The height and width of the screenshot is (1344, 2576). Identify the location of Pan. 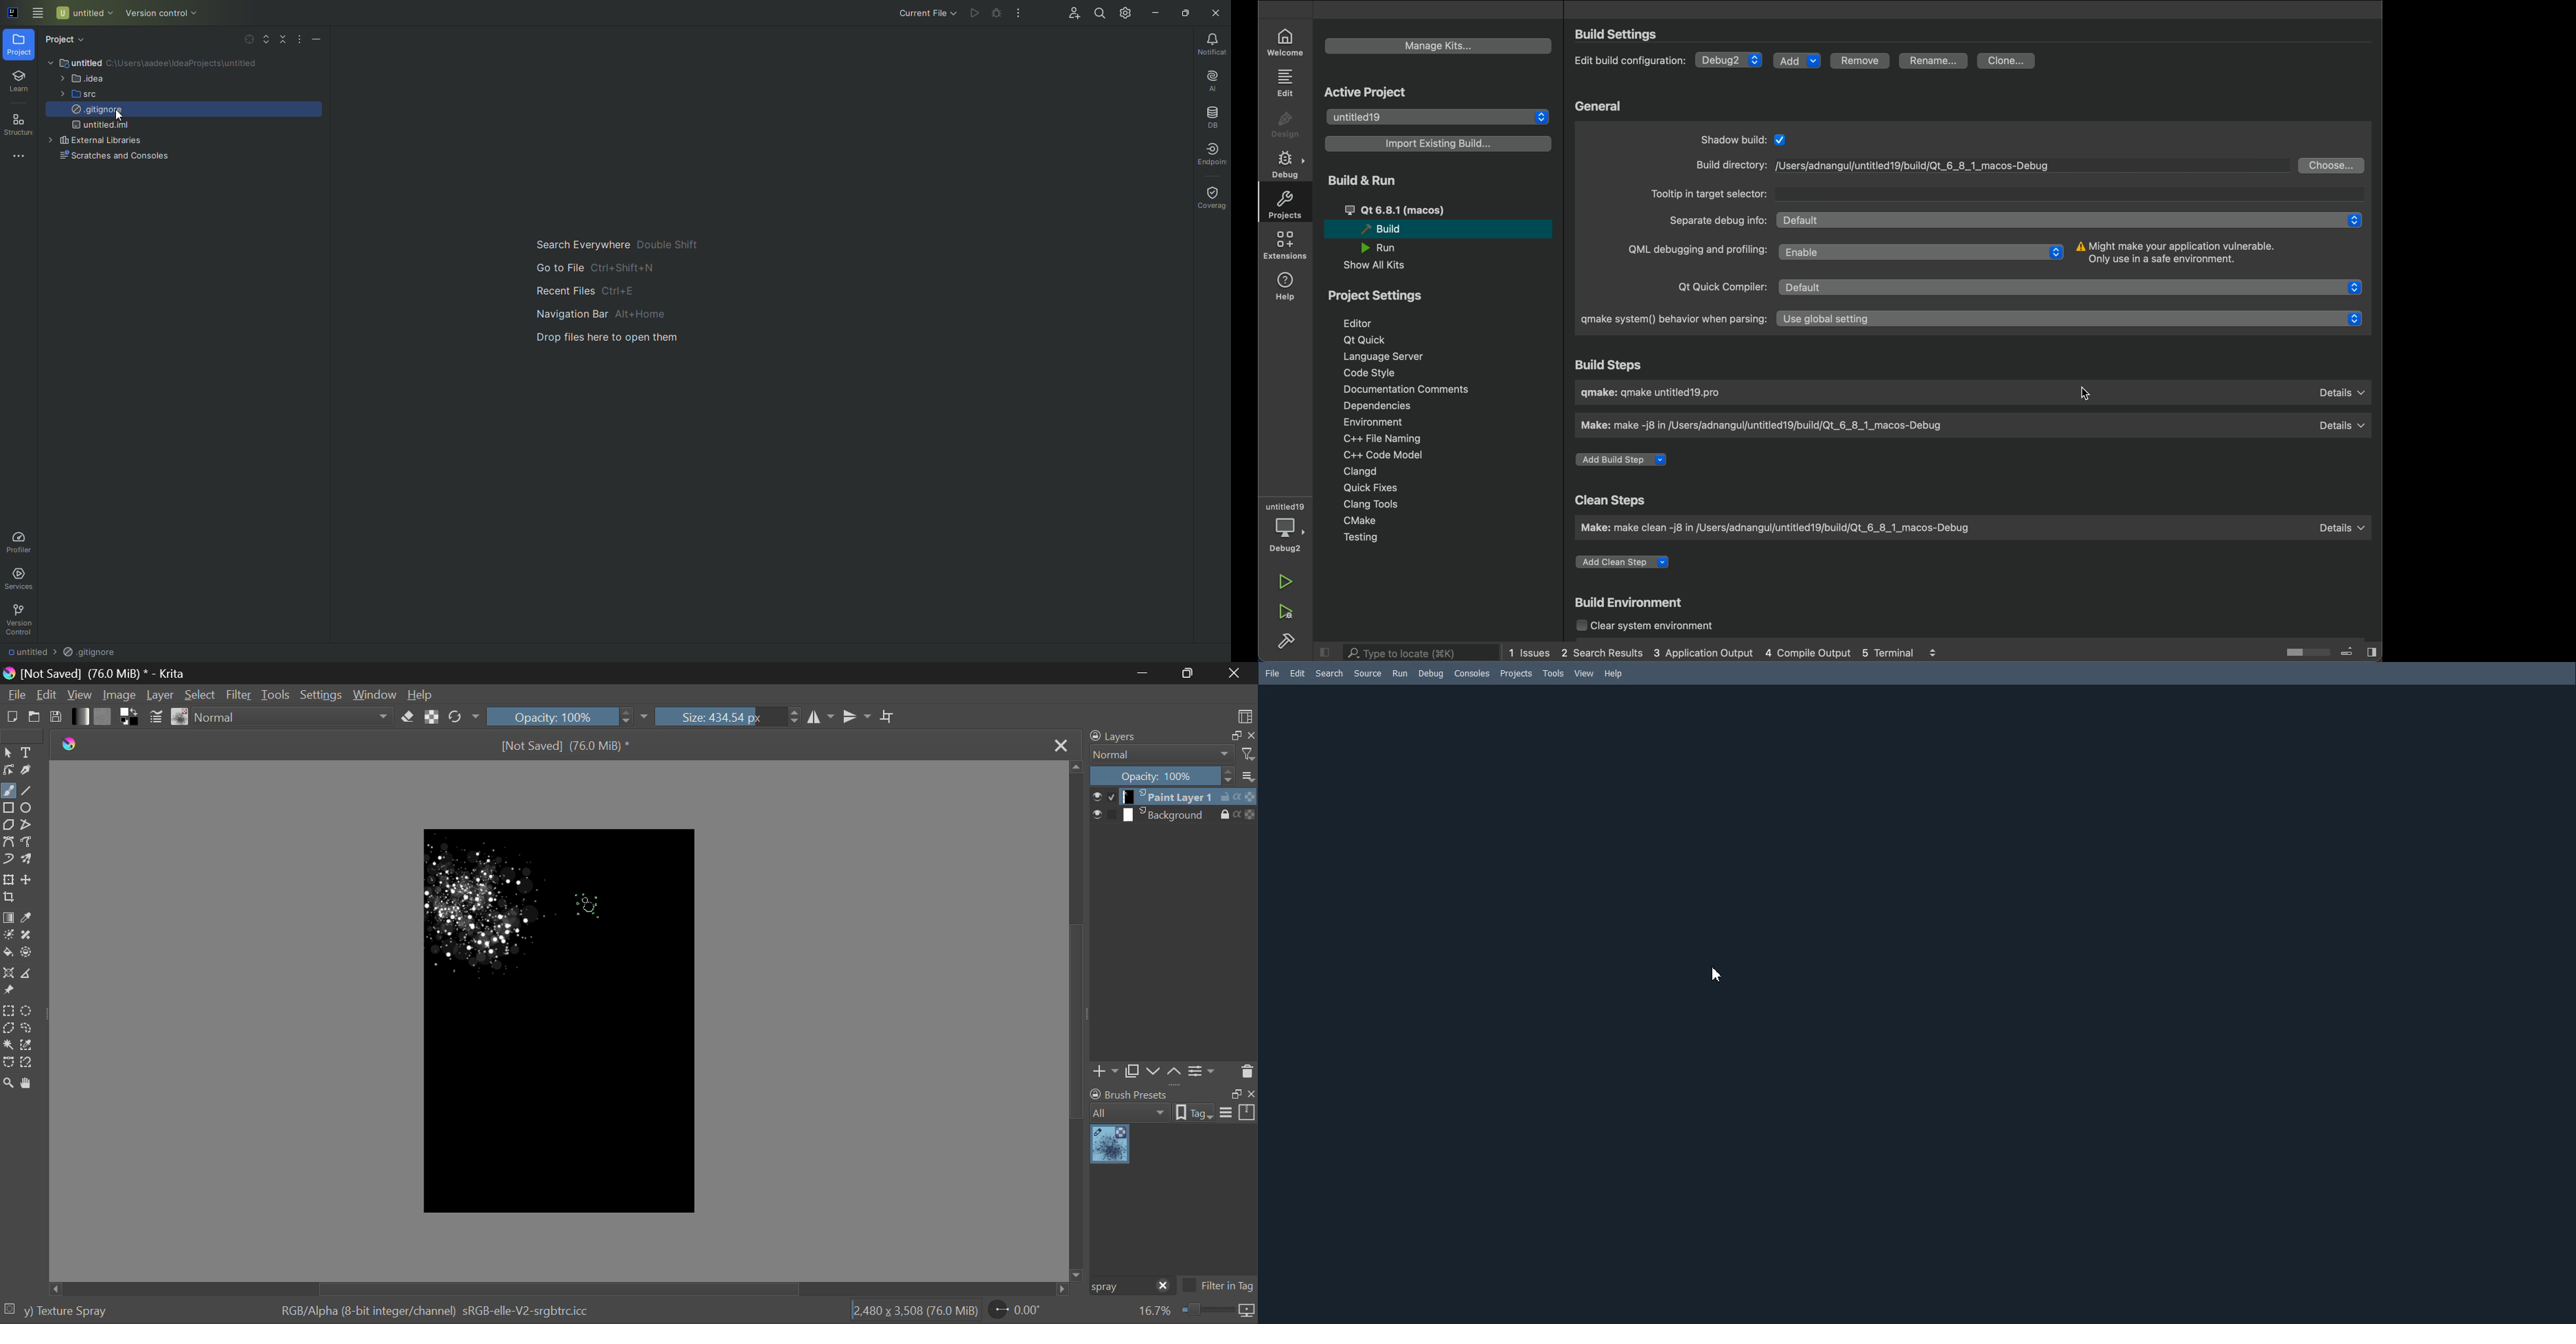
(29, 1084).